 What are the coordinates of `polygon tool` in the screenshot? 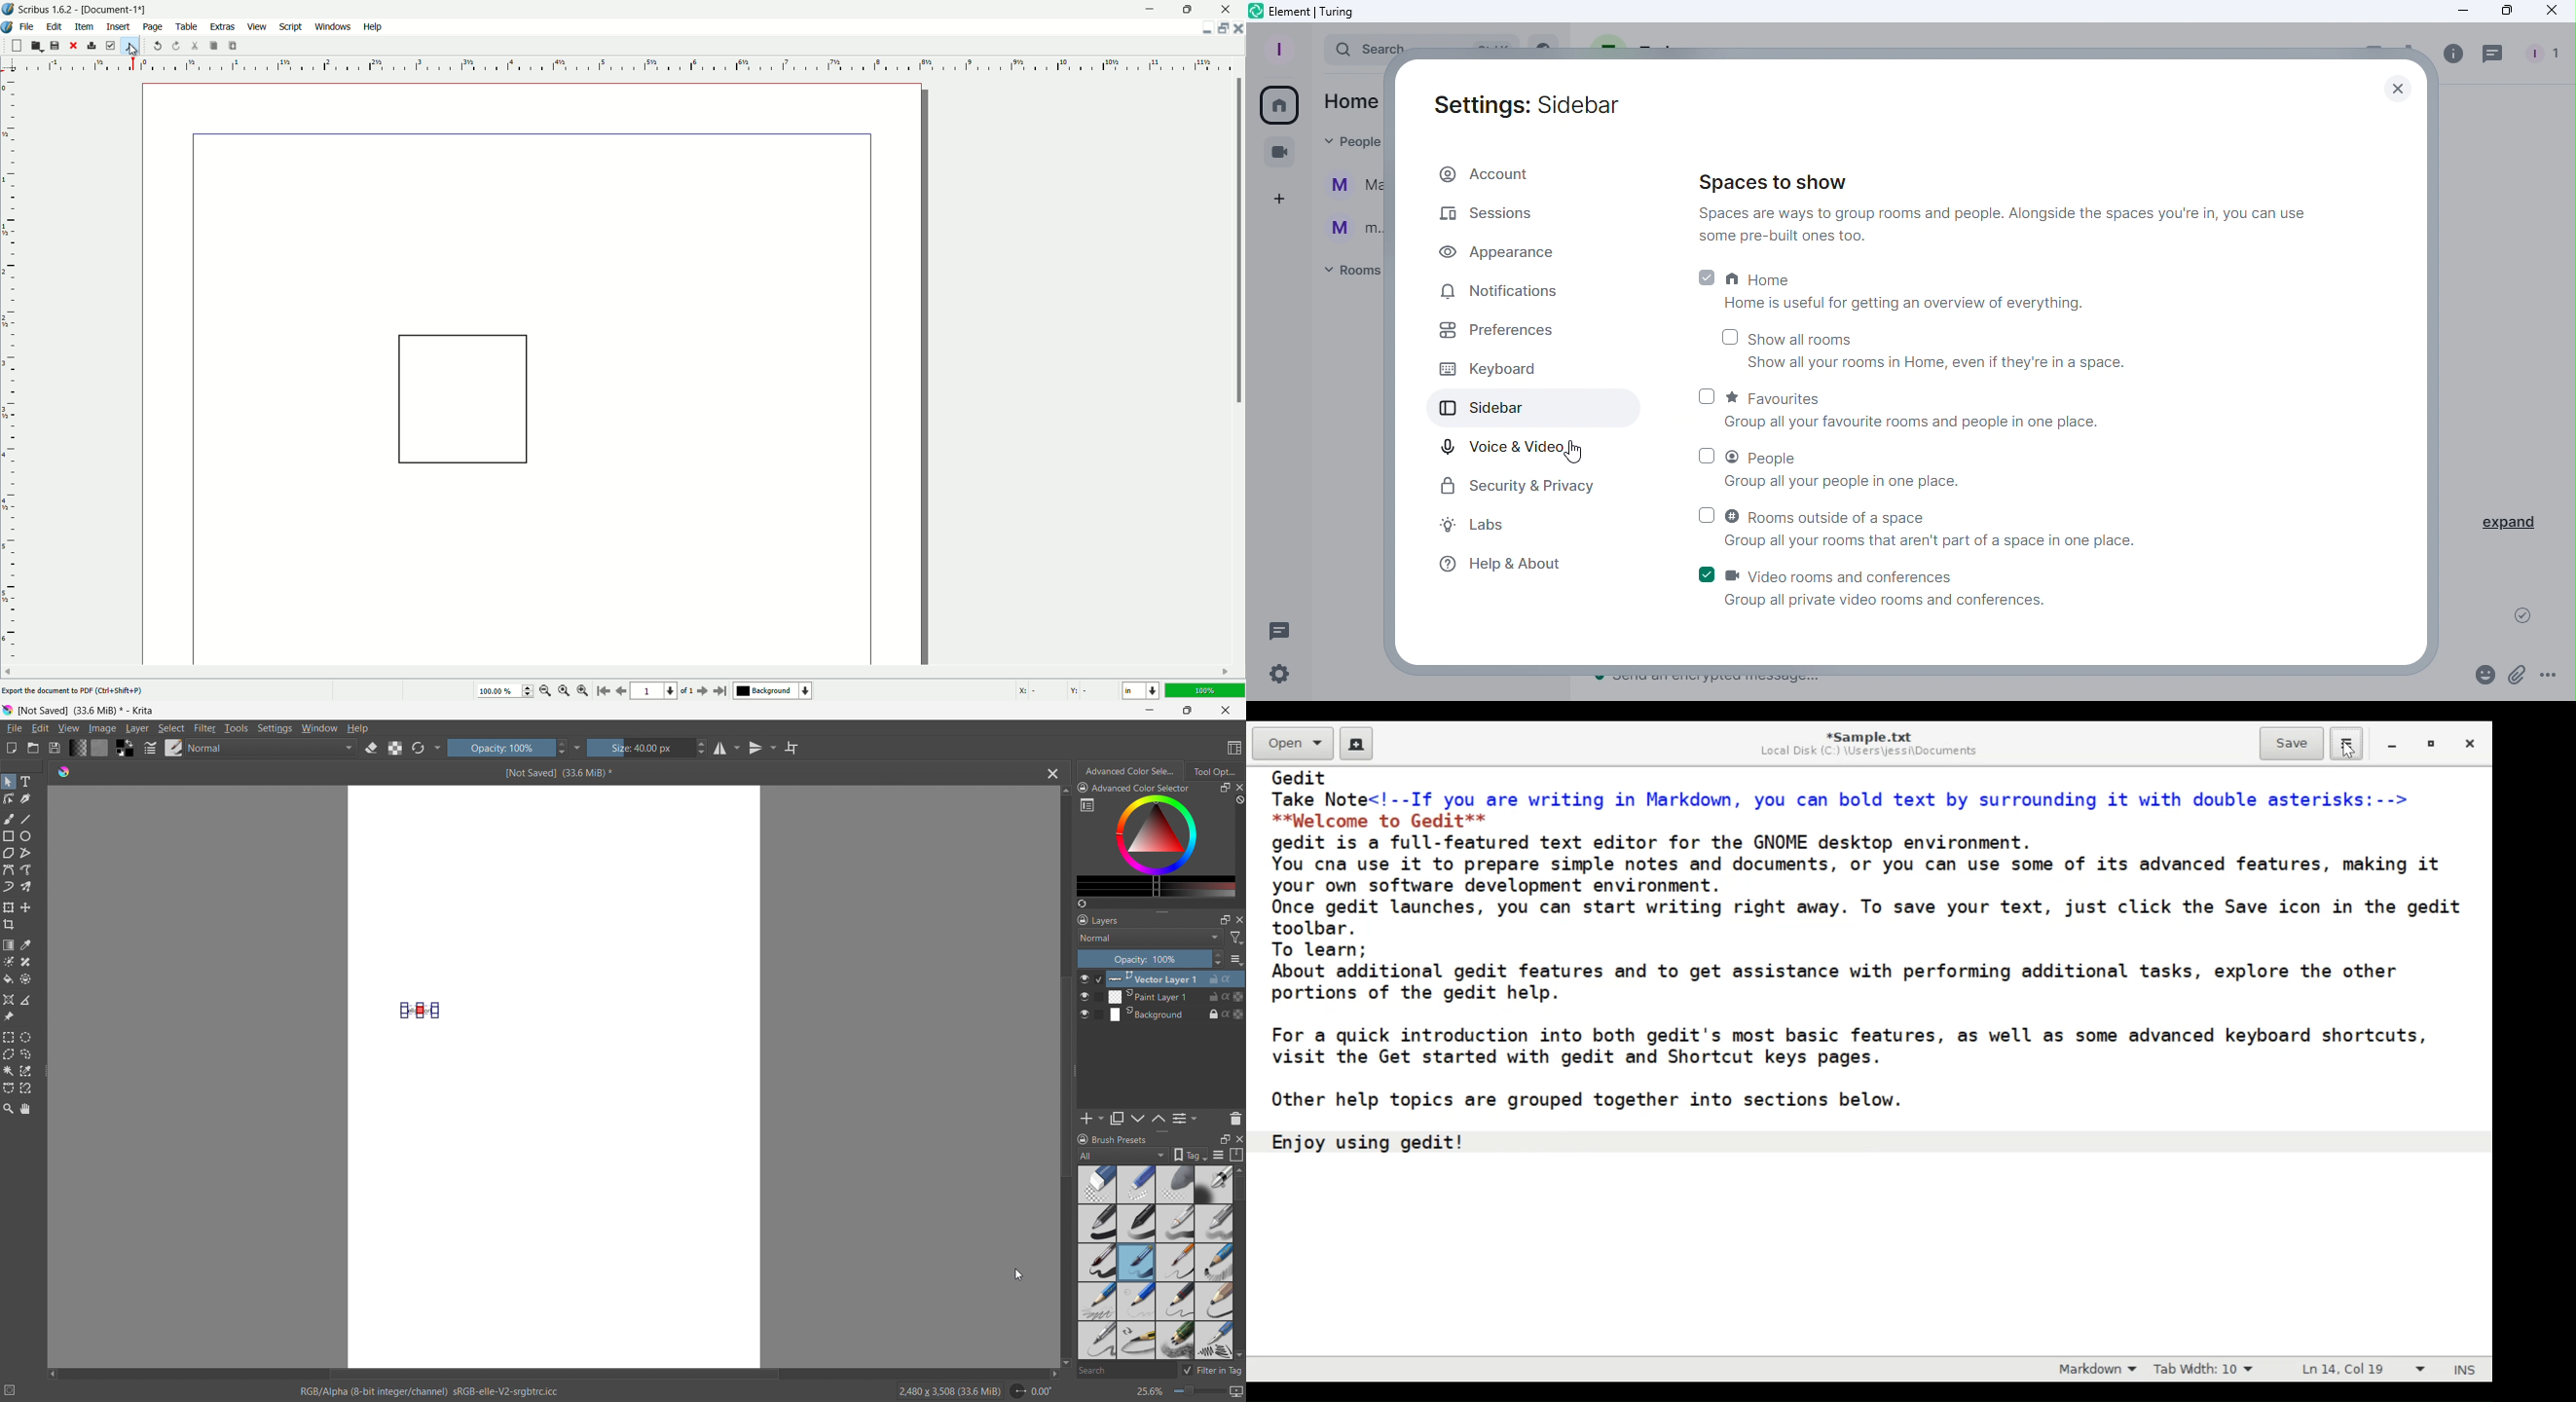 It's located at (8, 854).